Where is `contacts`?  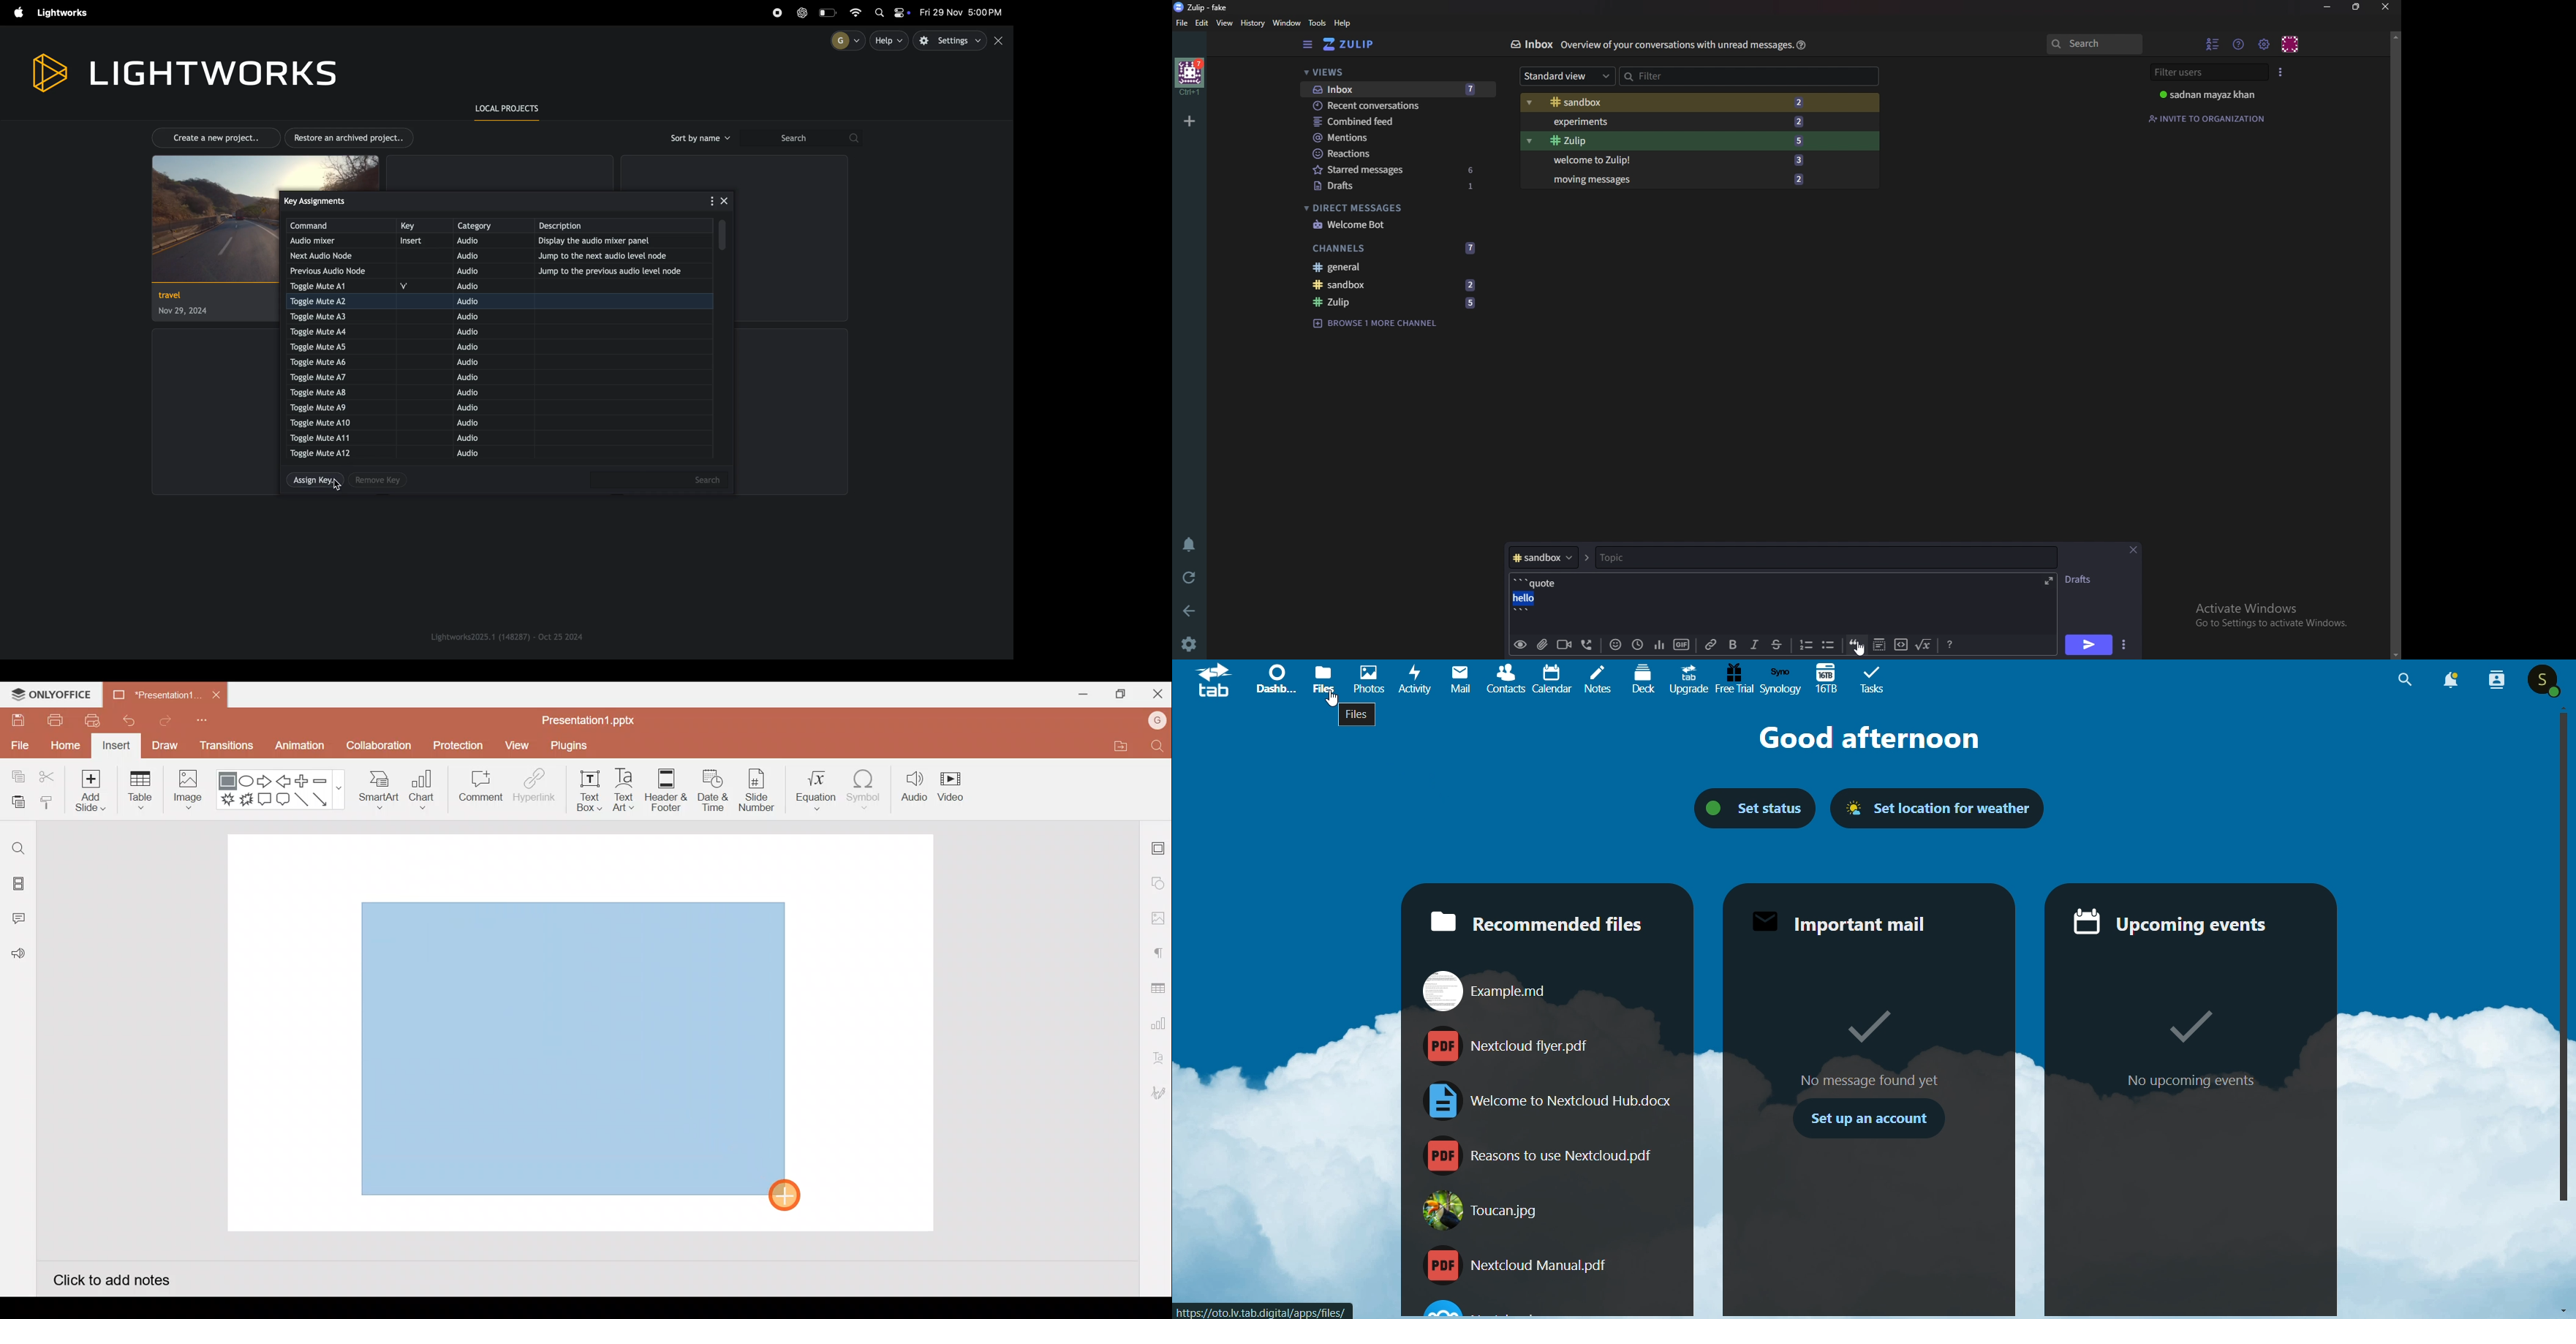 contacts is located at coordinates (1501, 682).